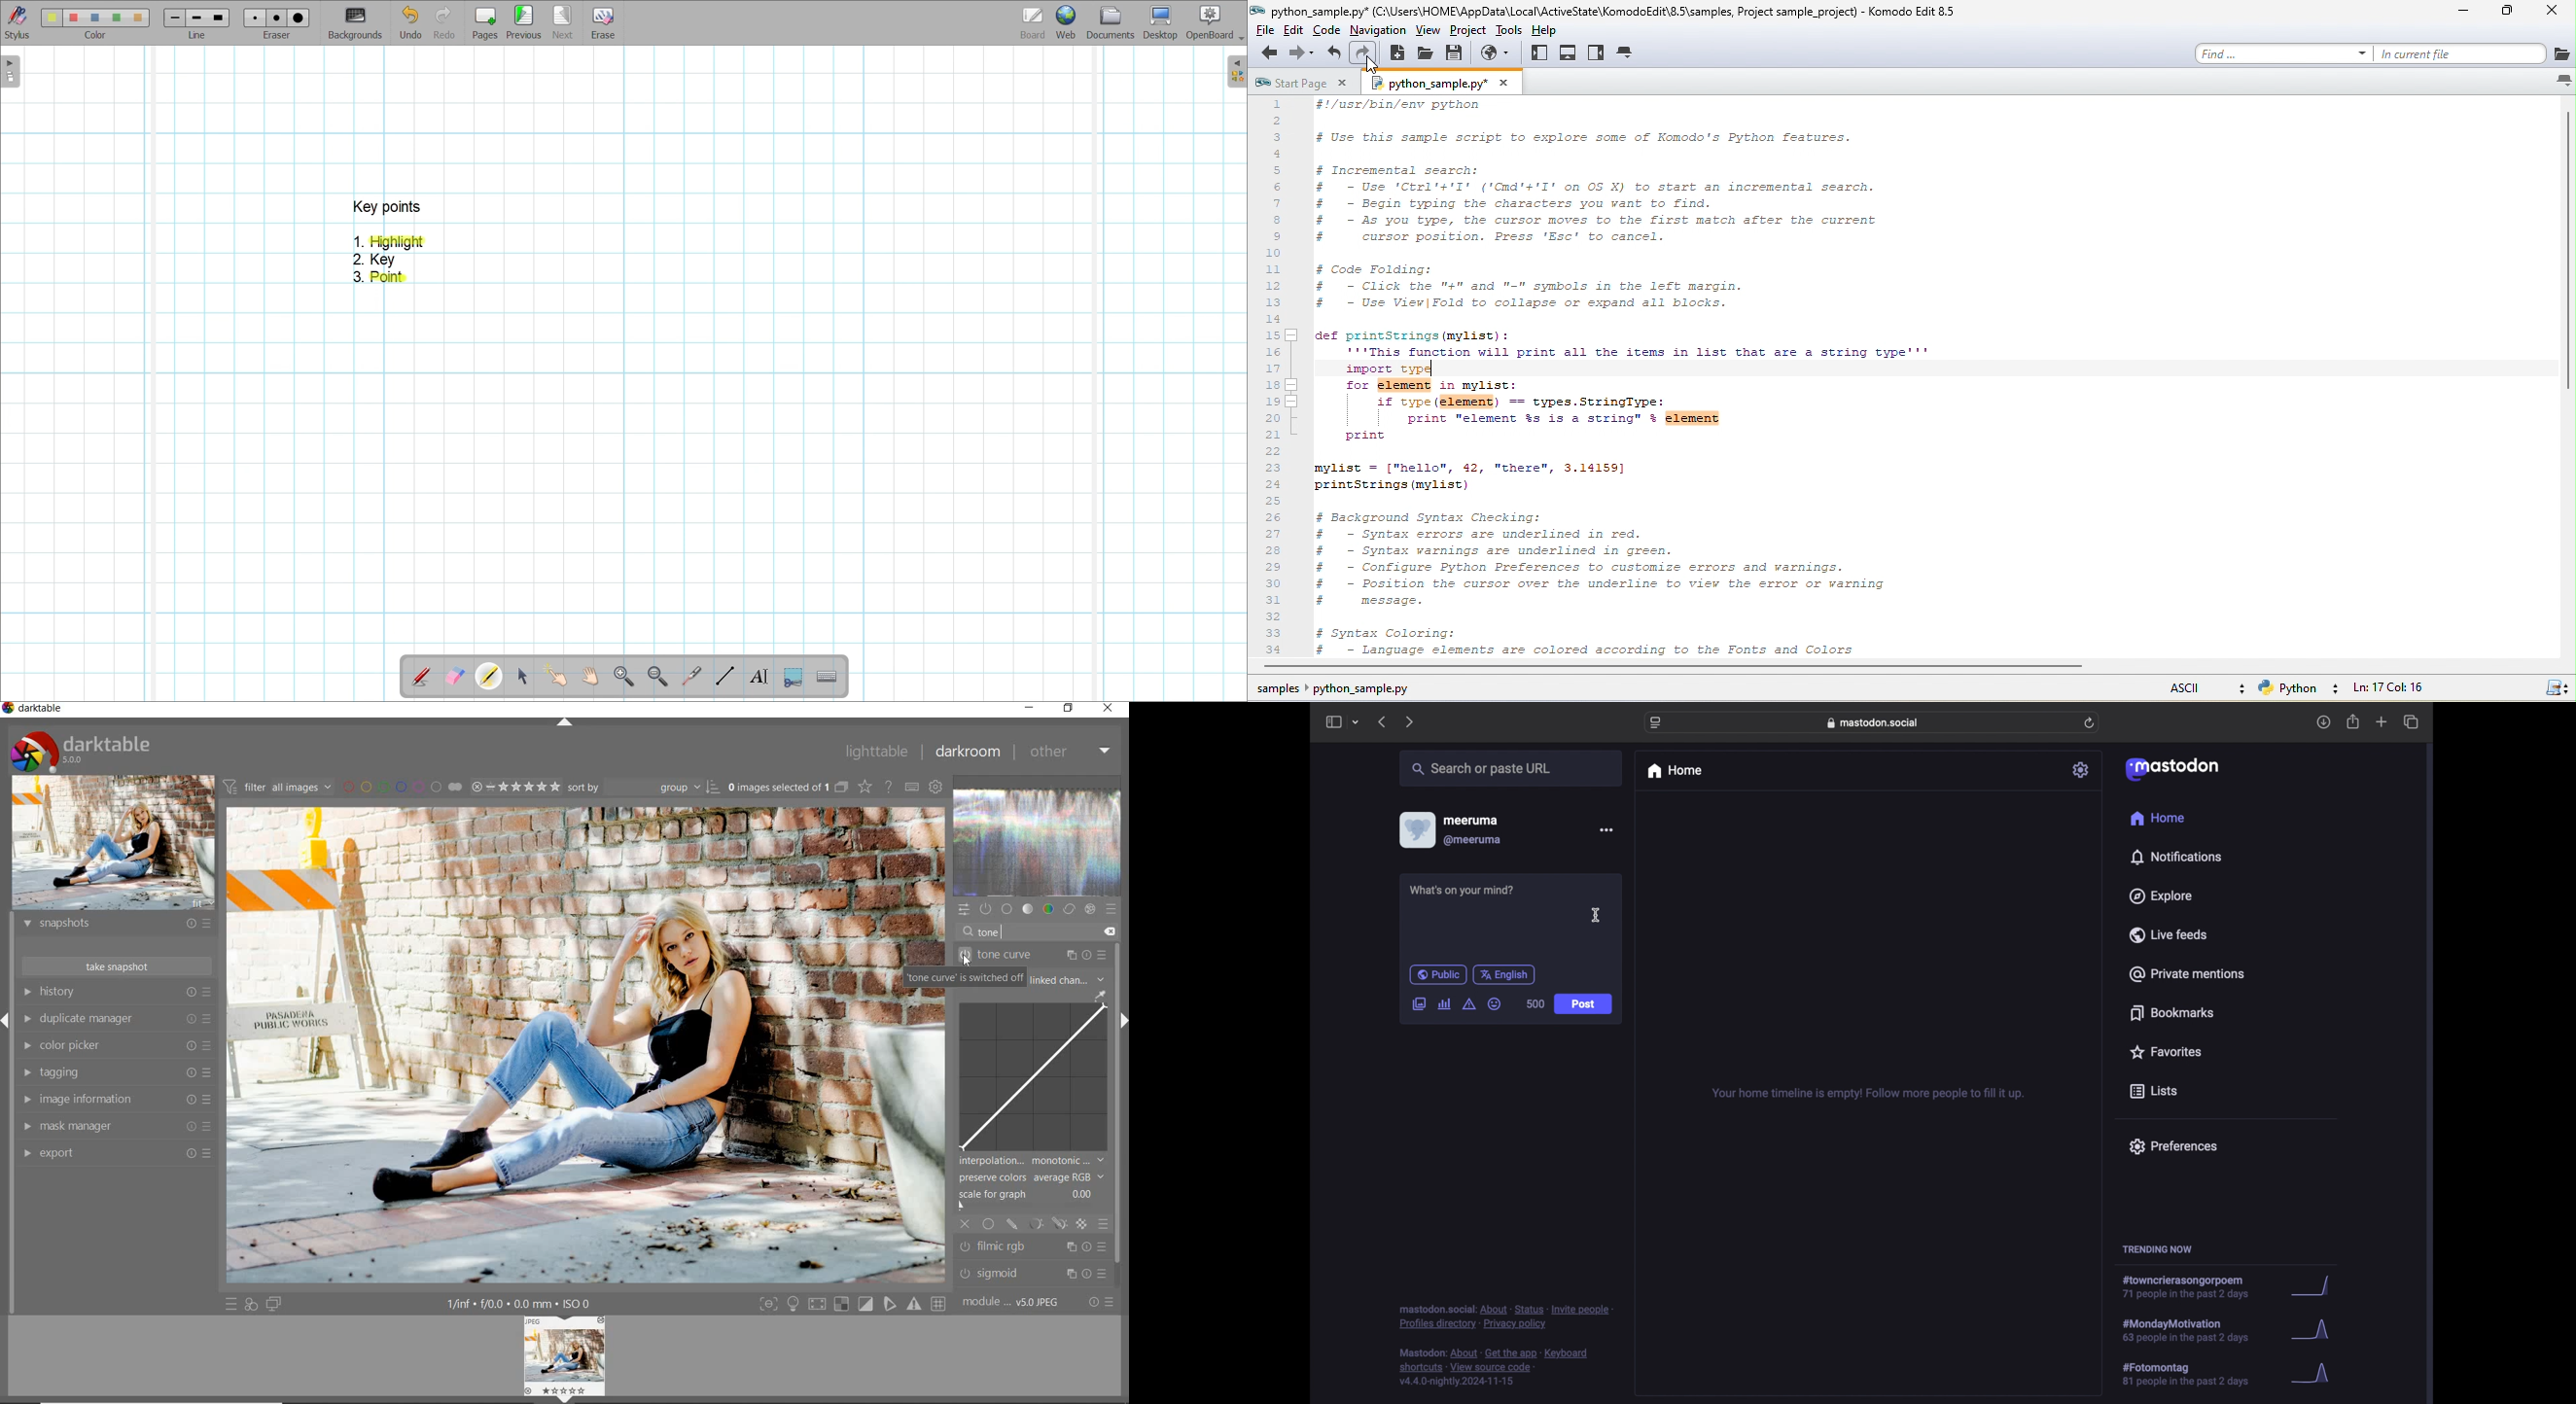 The image size is (2576, 1428). Describe the element at coordinates (96, 18) in the screenshot. I see `color3` at that location.